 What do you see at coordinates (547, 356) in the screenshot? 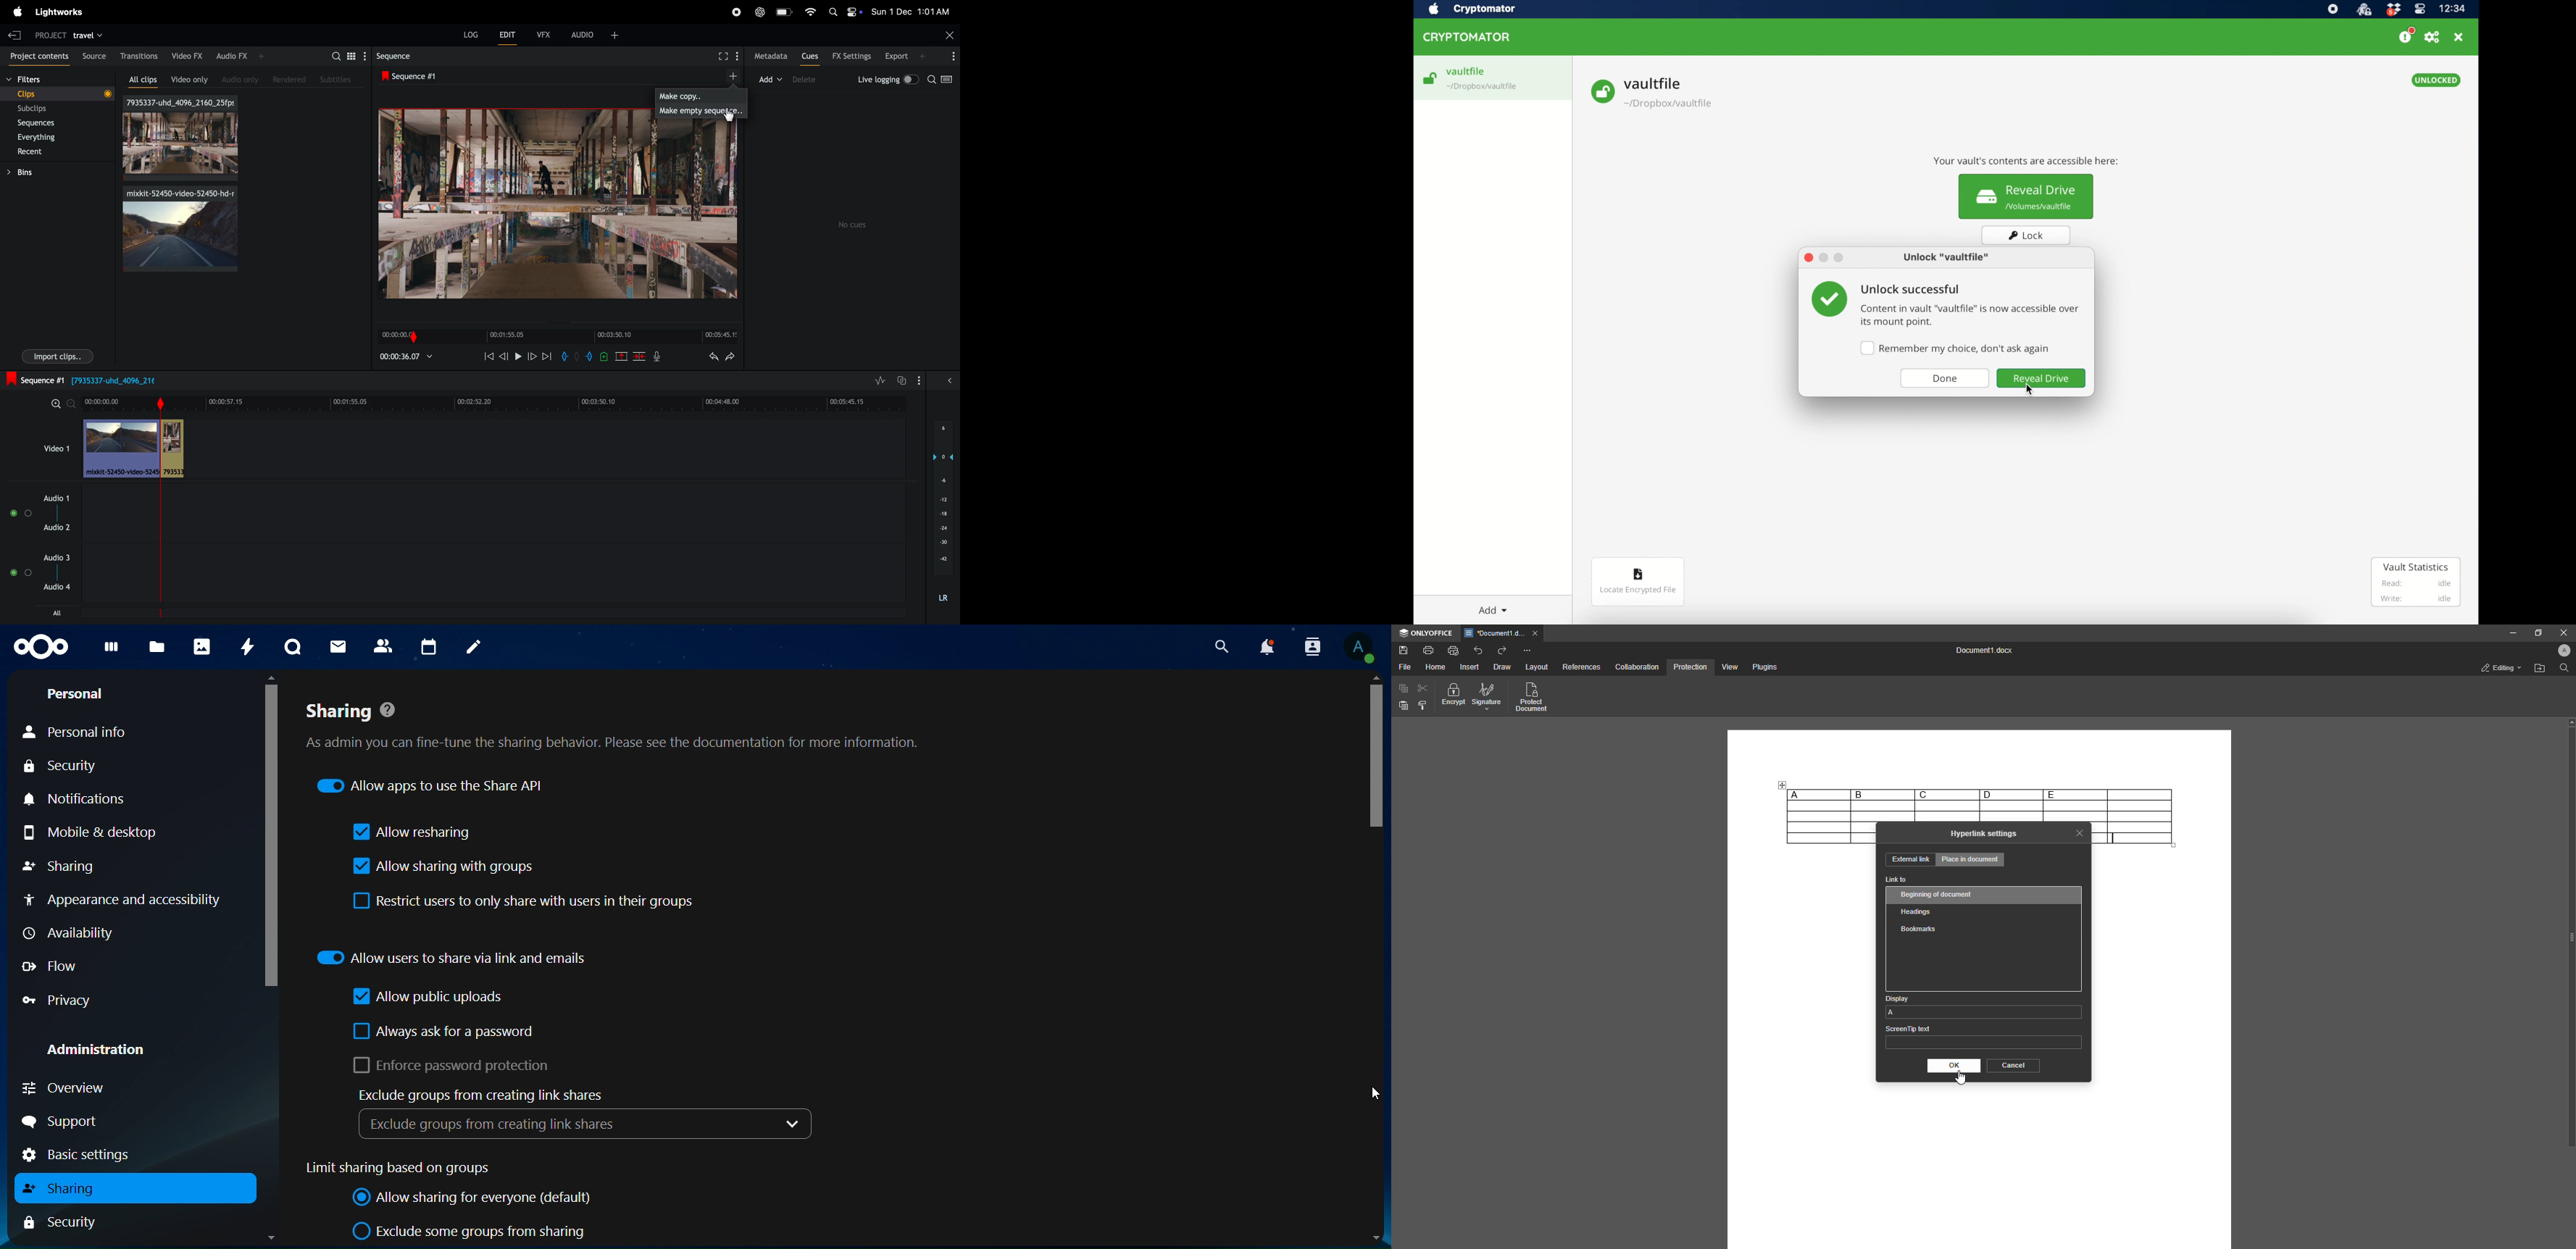
I see `next frame` at bounding box center [547, 356].